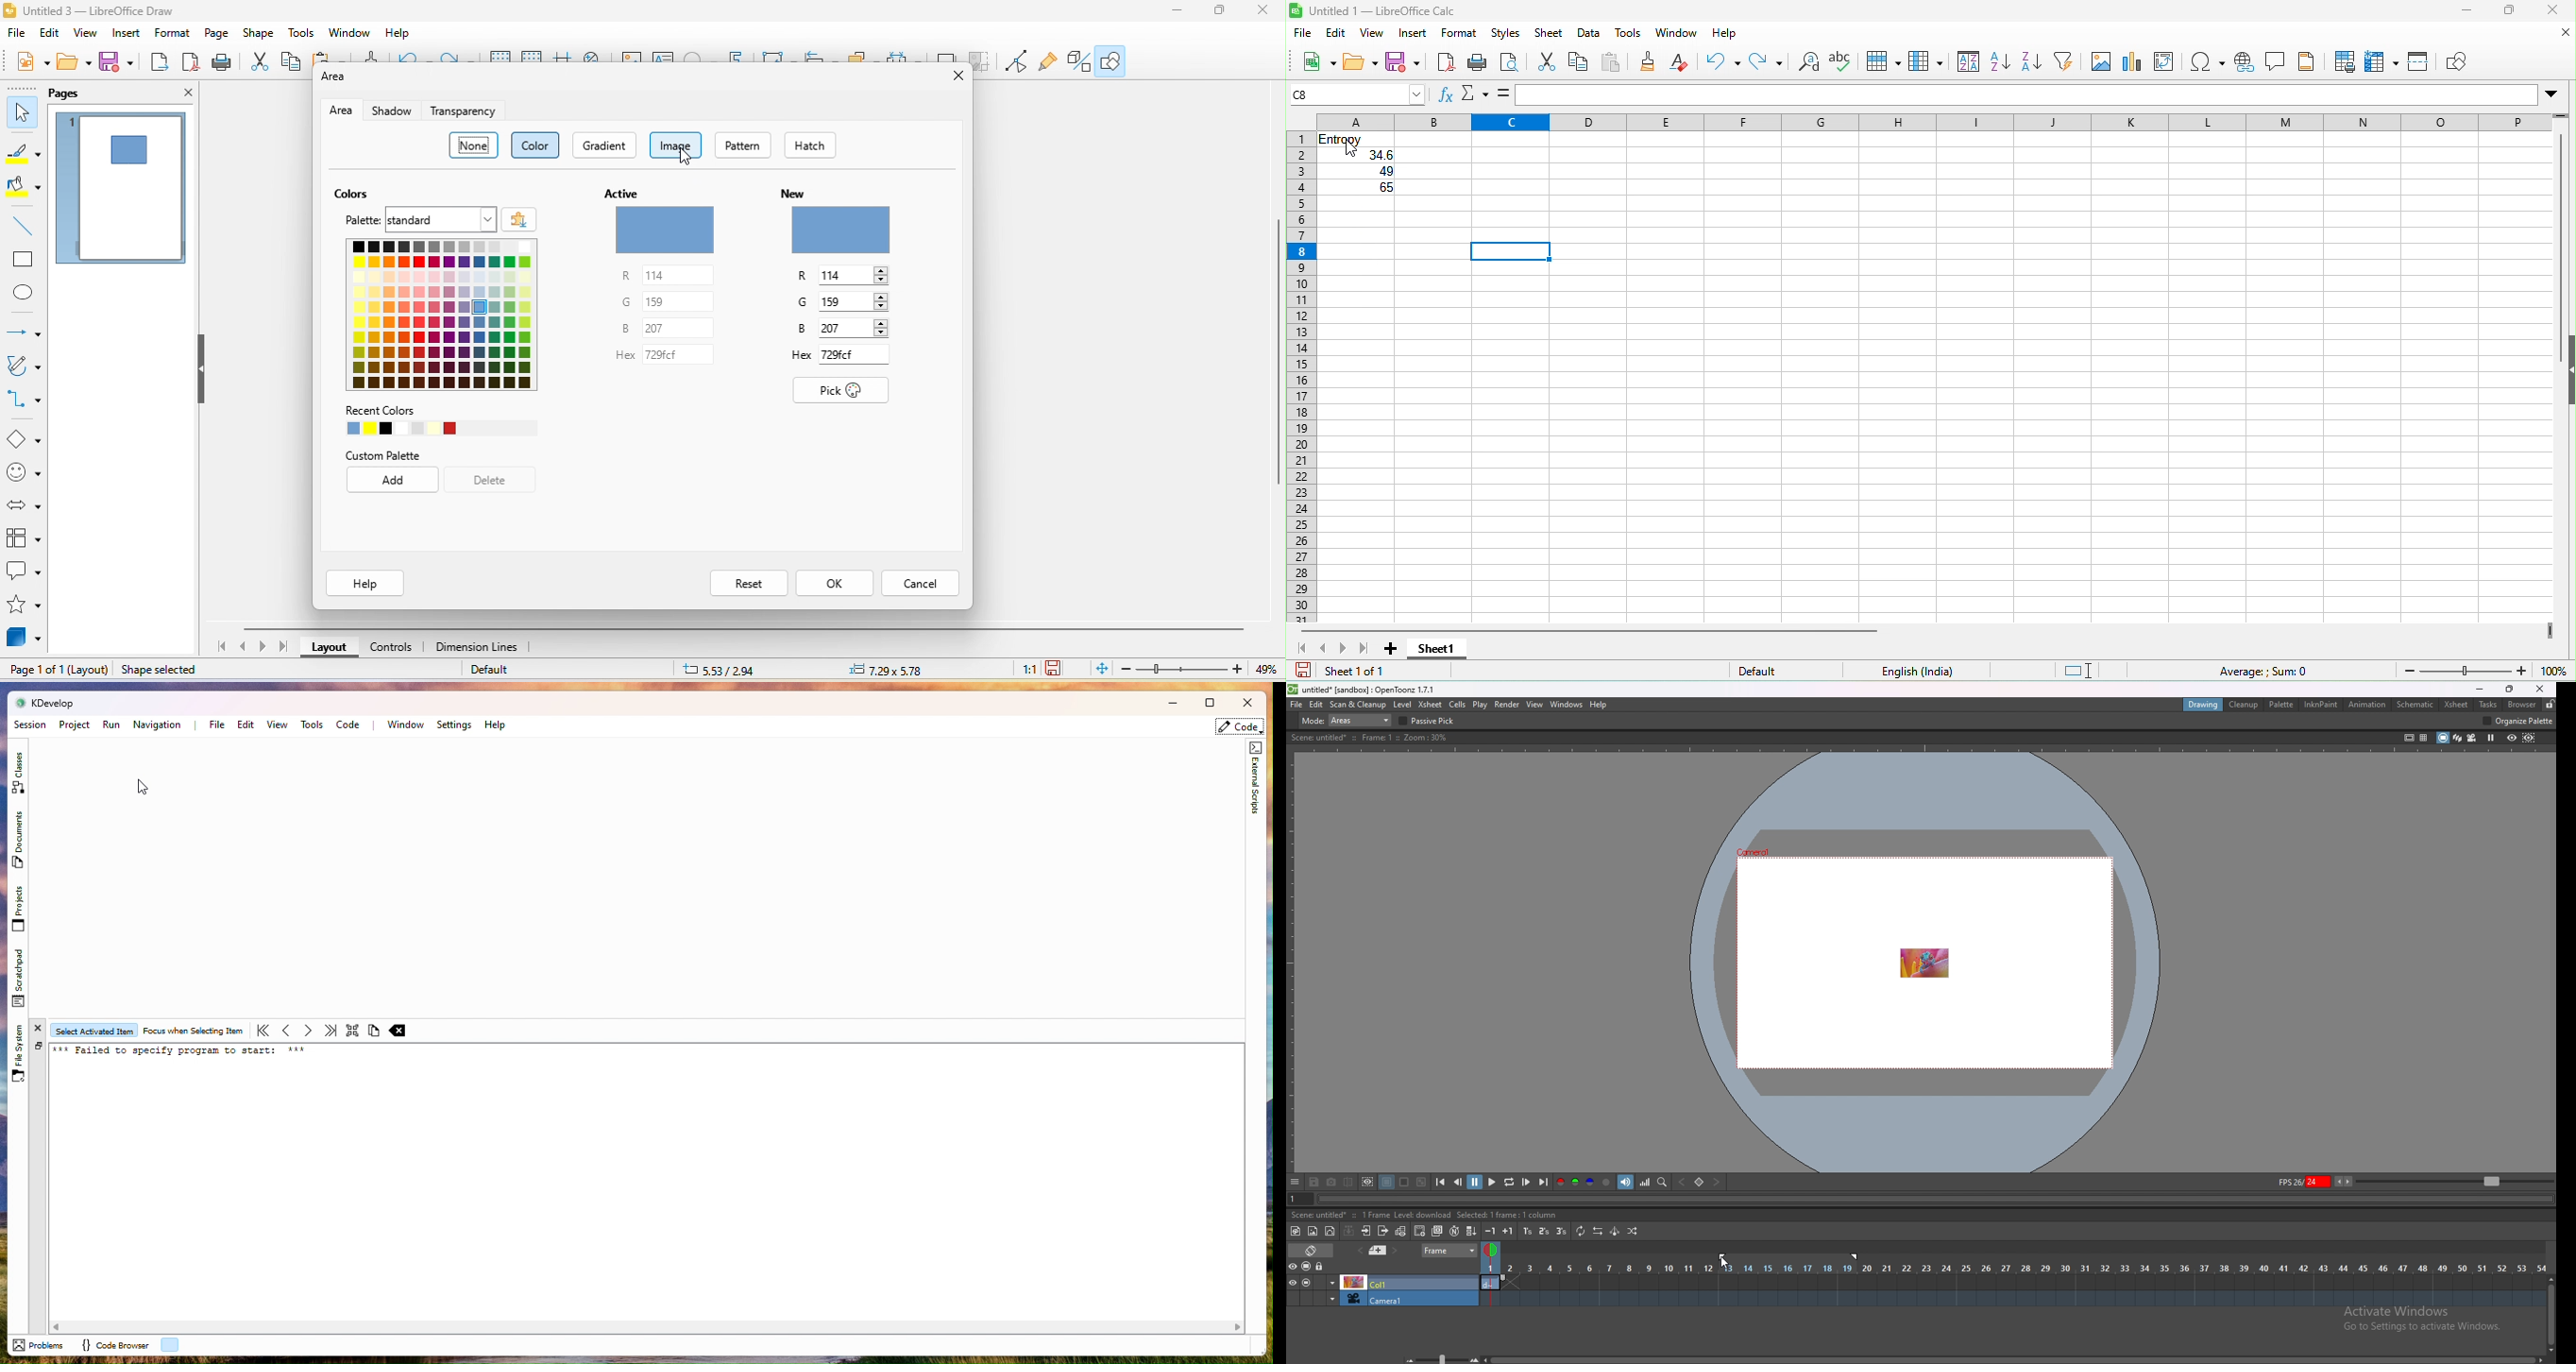 The image size is (2576, 1372). I want to click on export, so click(159, 63).